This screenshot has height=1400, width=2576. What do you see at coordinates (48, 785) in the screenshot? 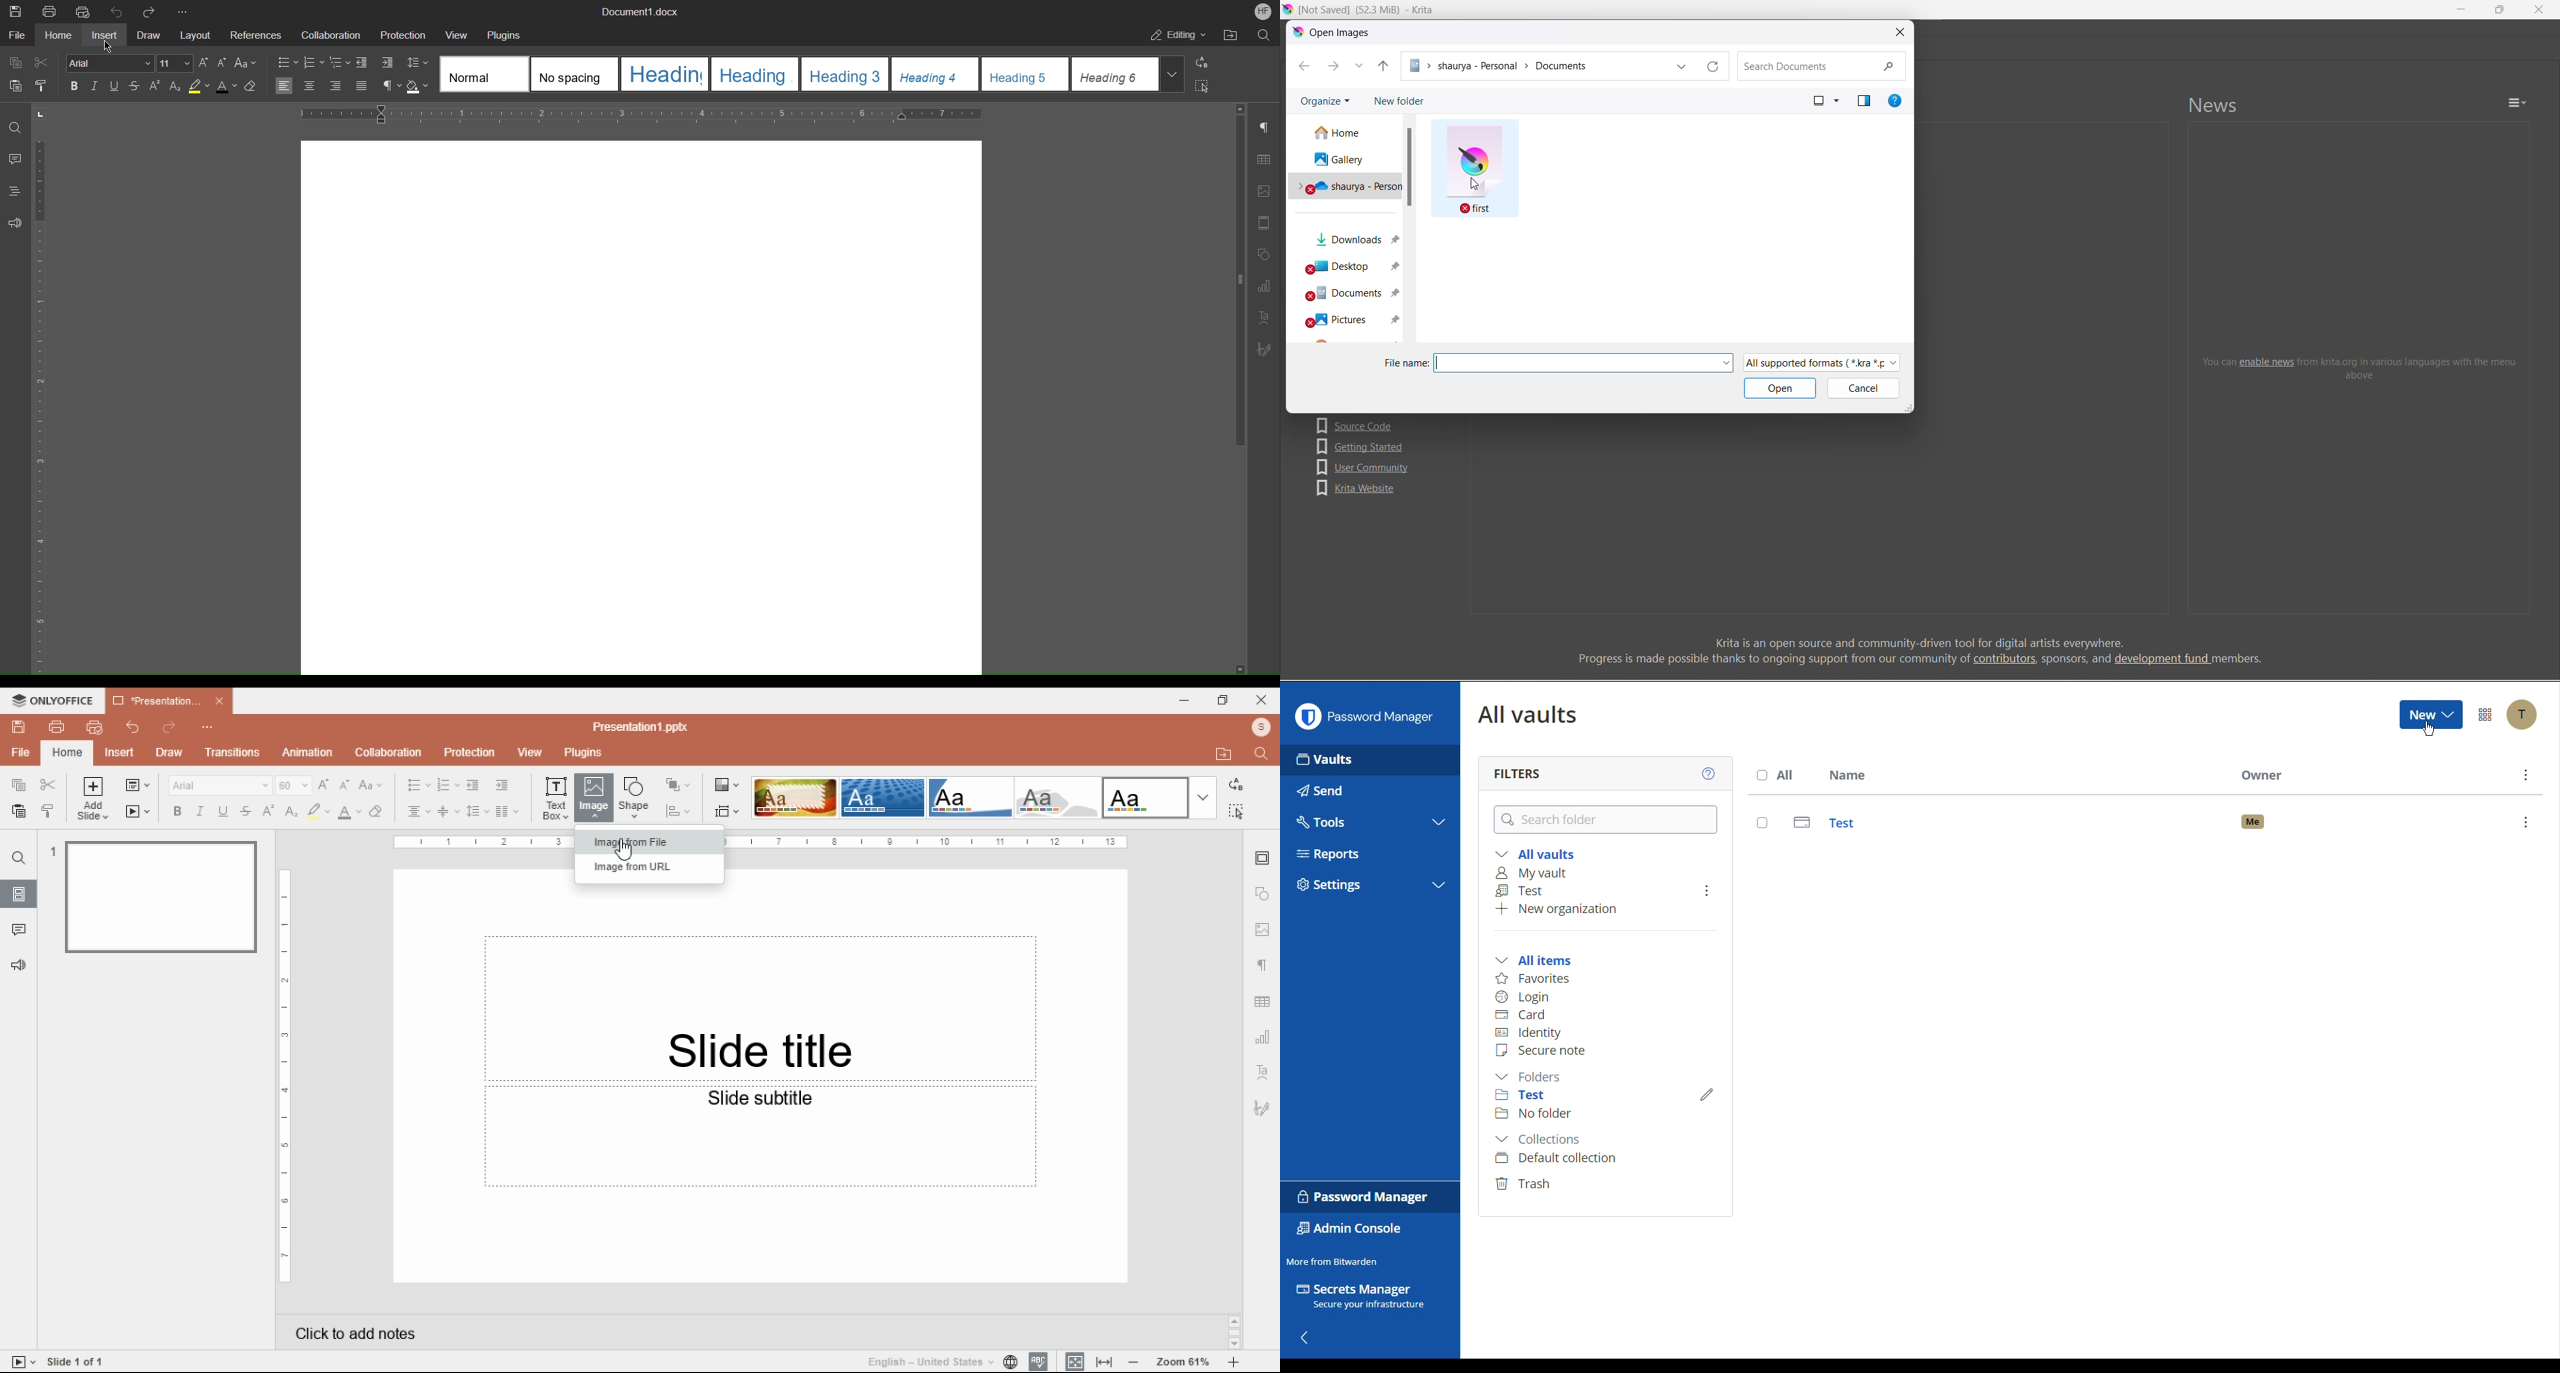
I see `cut` at bounding box center [48, 785].